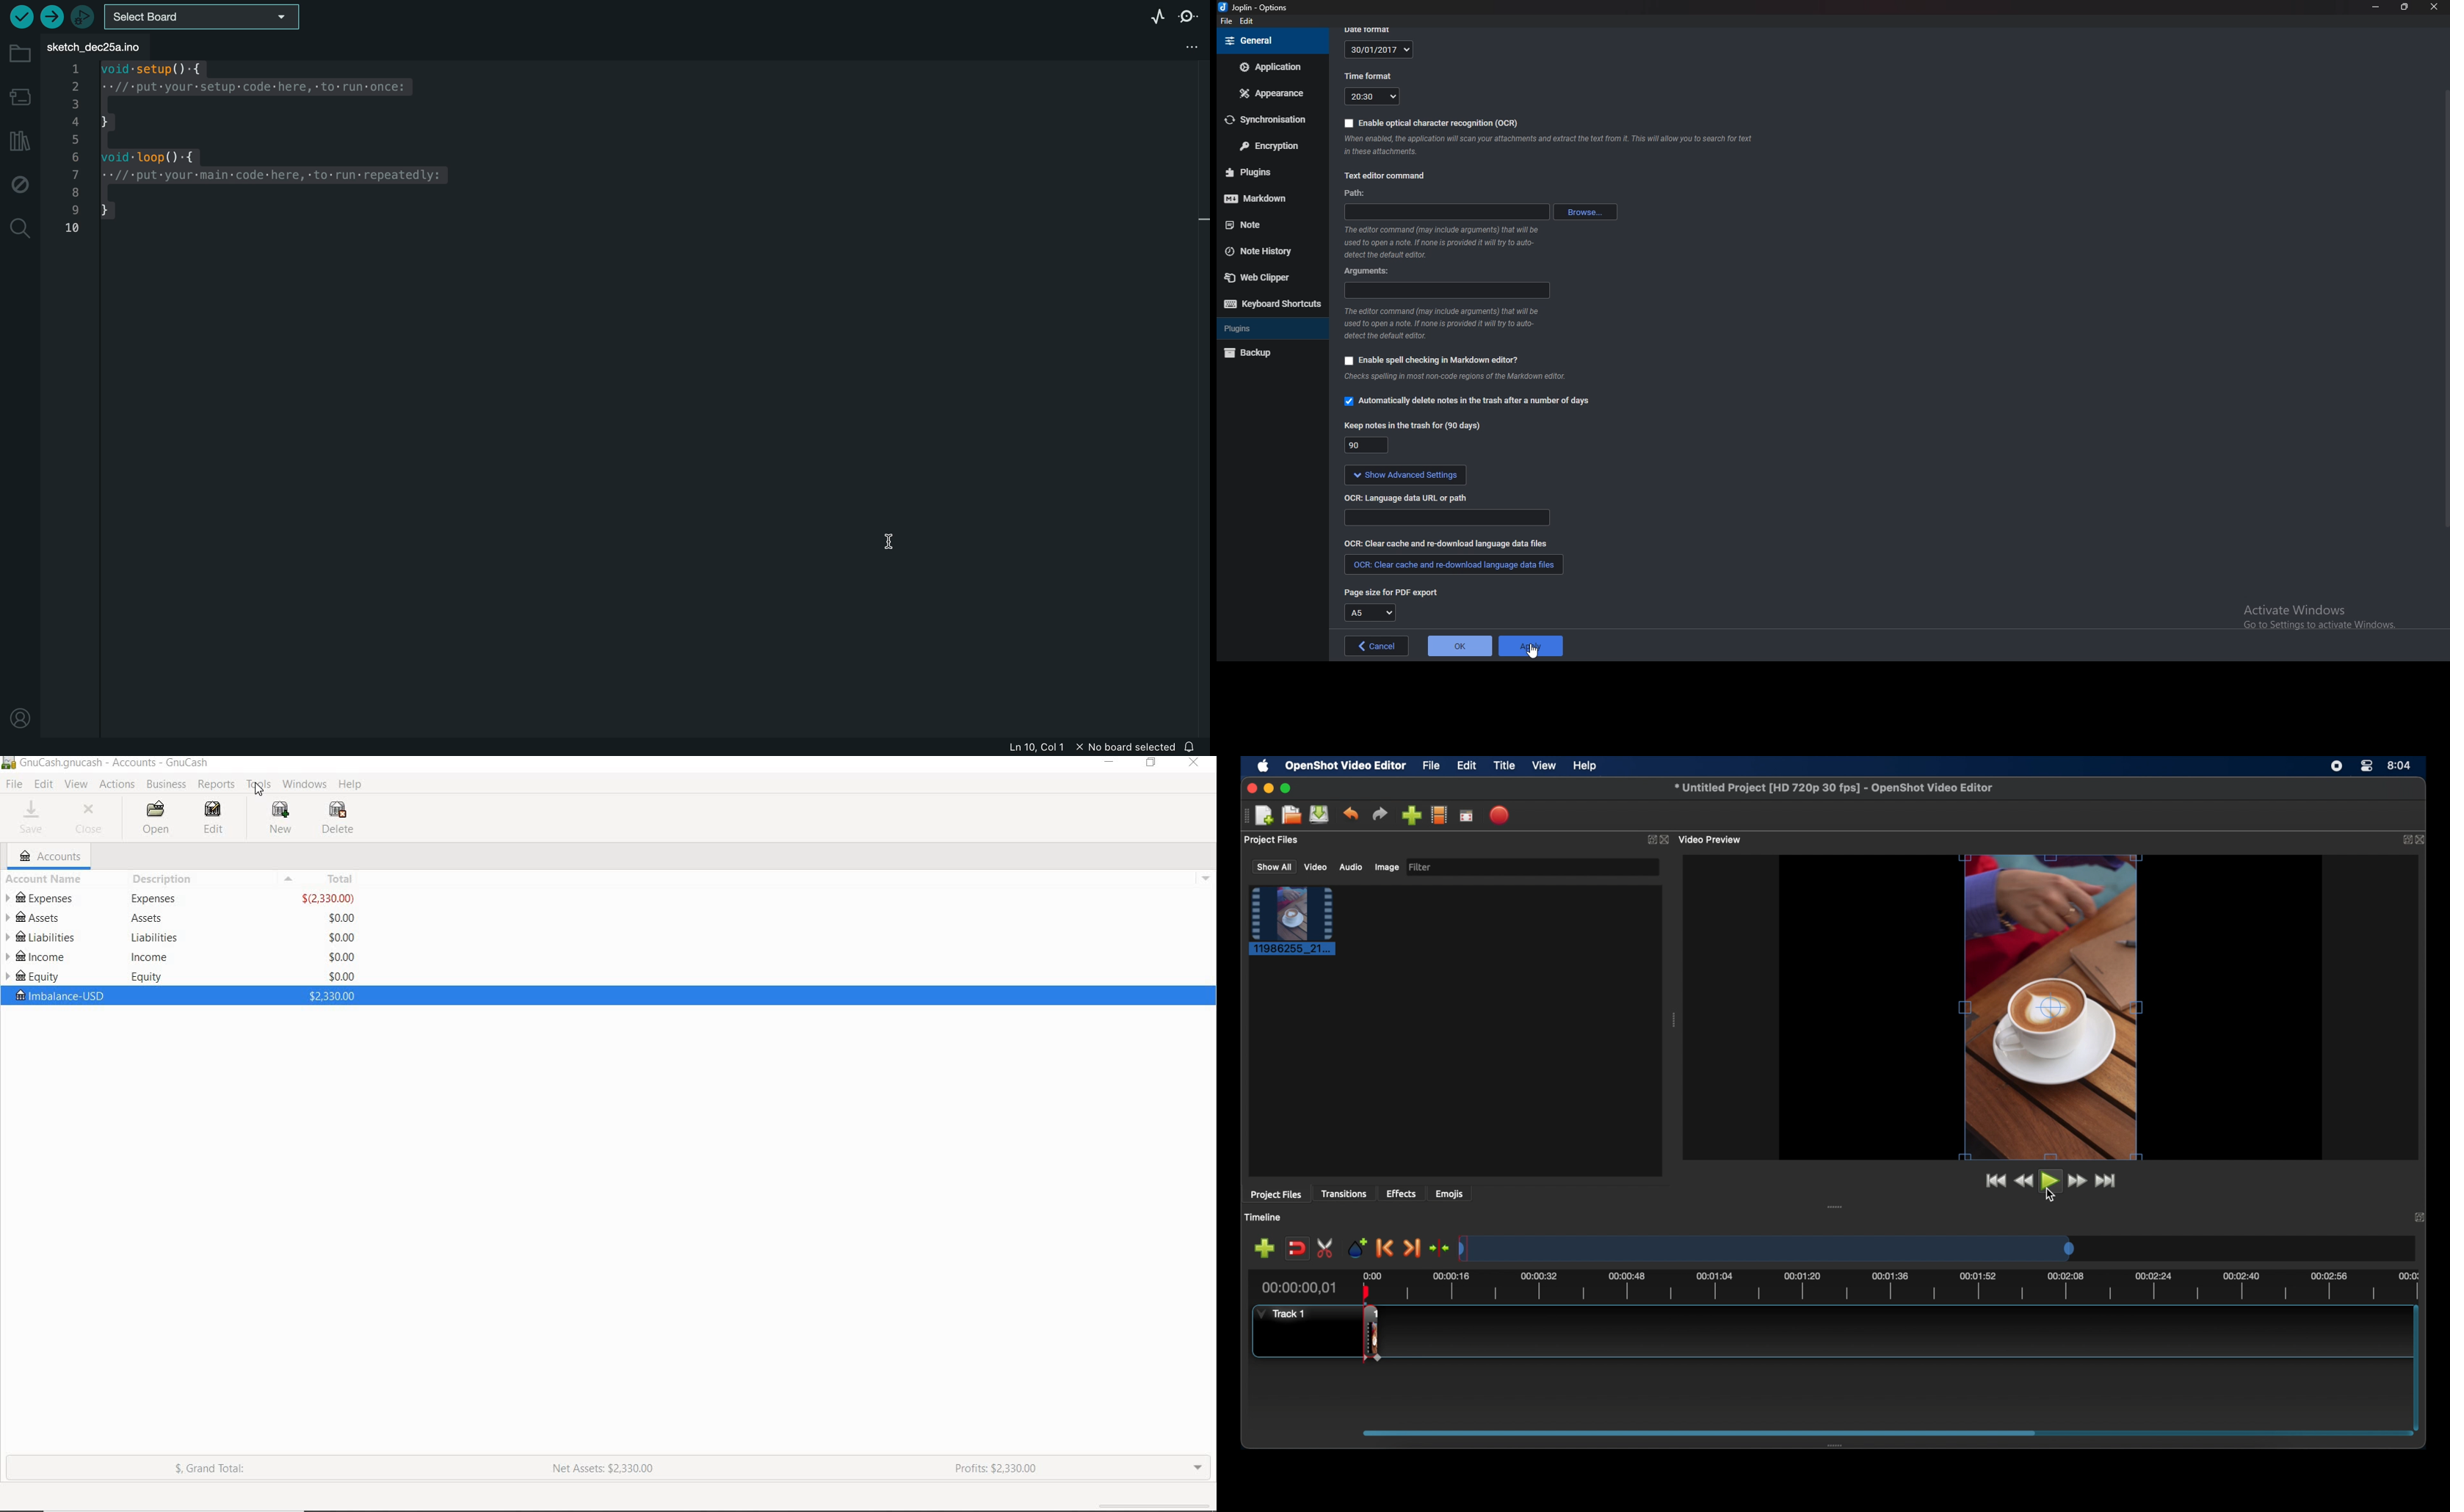 Image resolution: width=2464 pixels, height=1512 pixels. What do you see at coordinates (1460, 647) in the screenshot?
I see `ok` at bounding box center [1460, 647].